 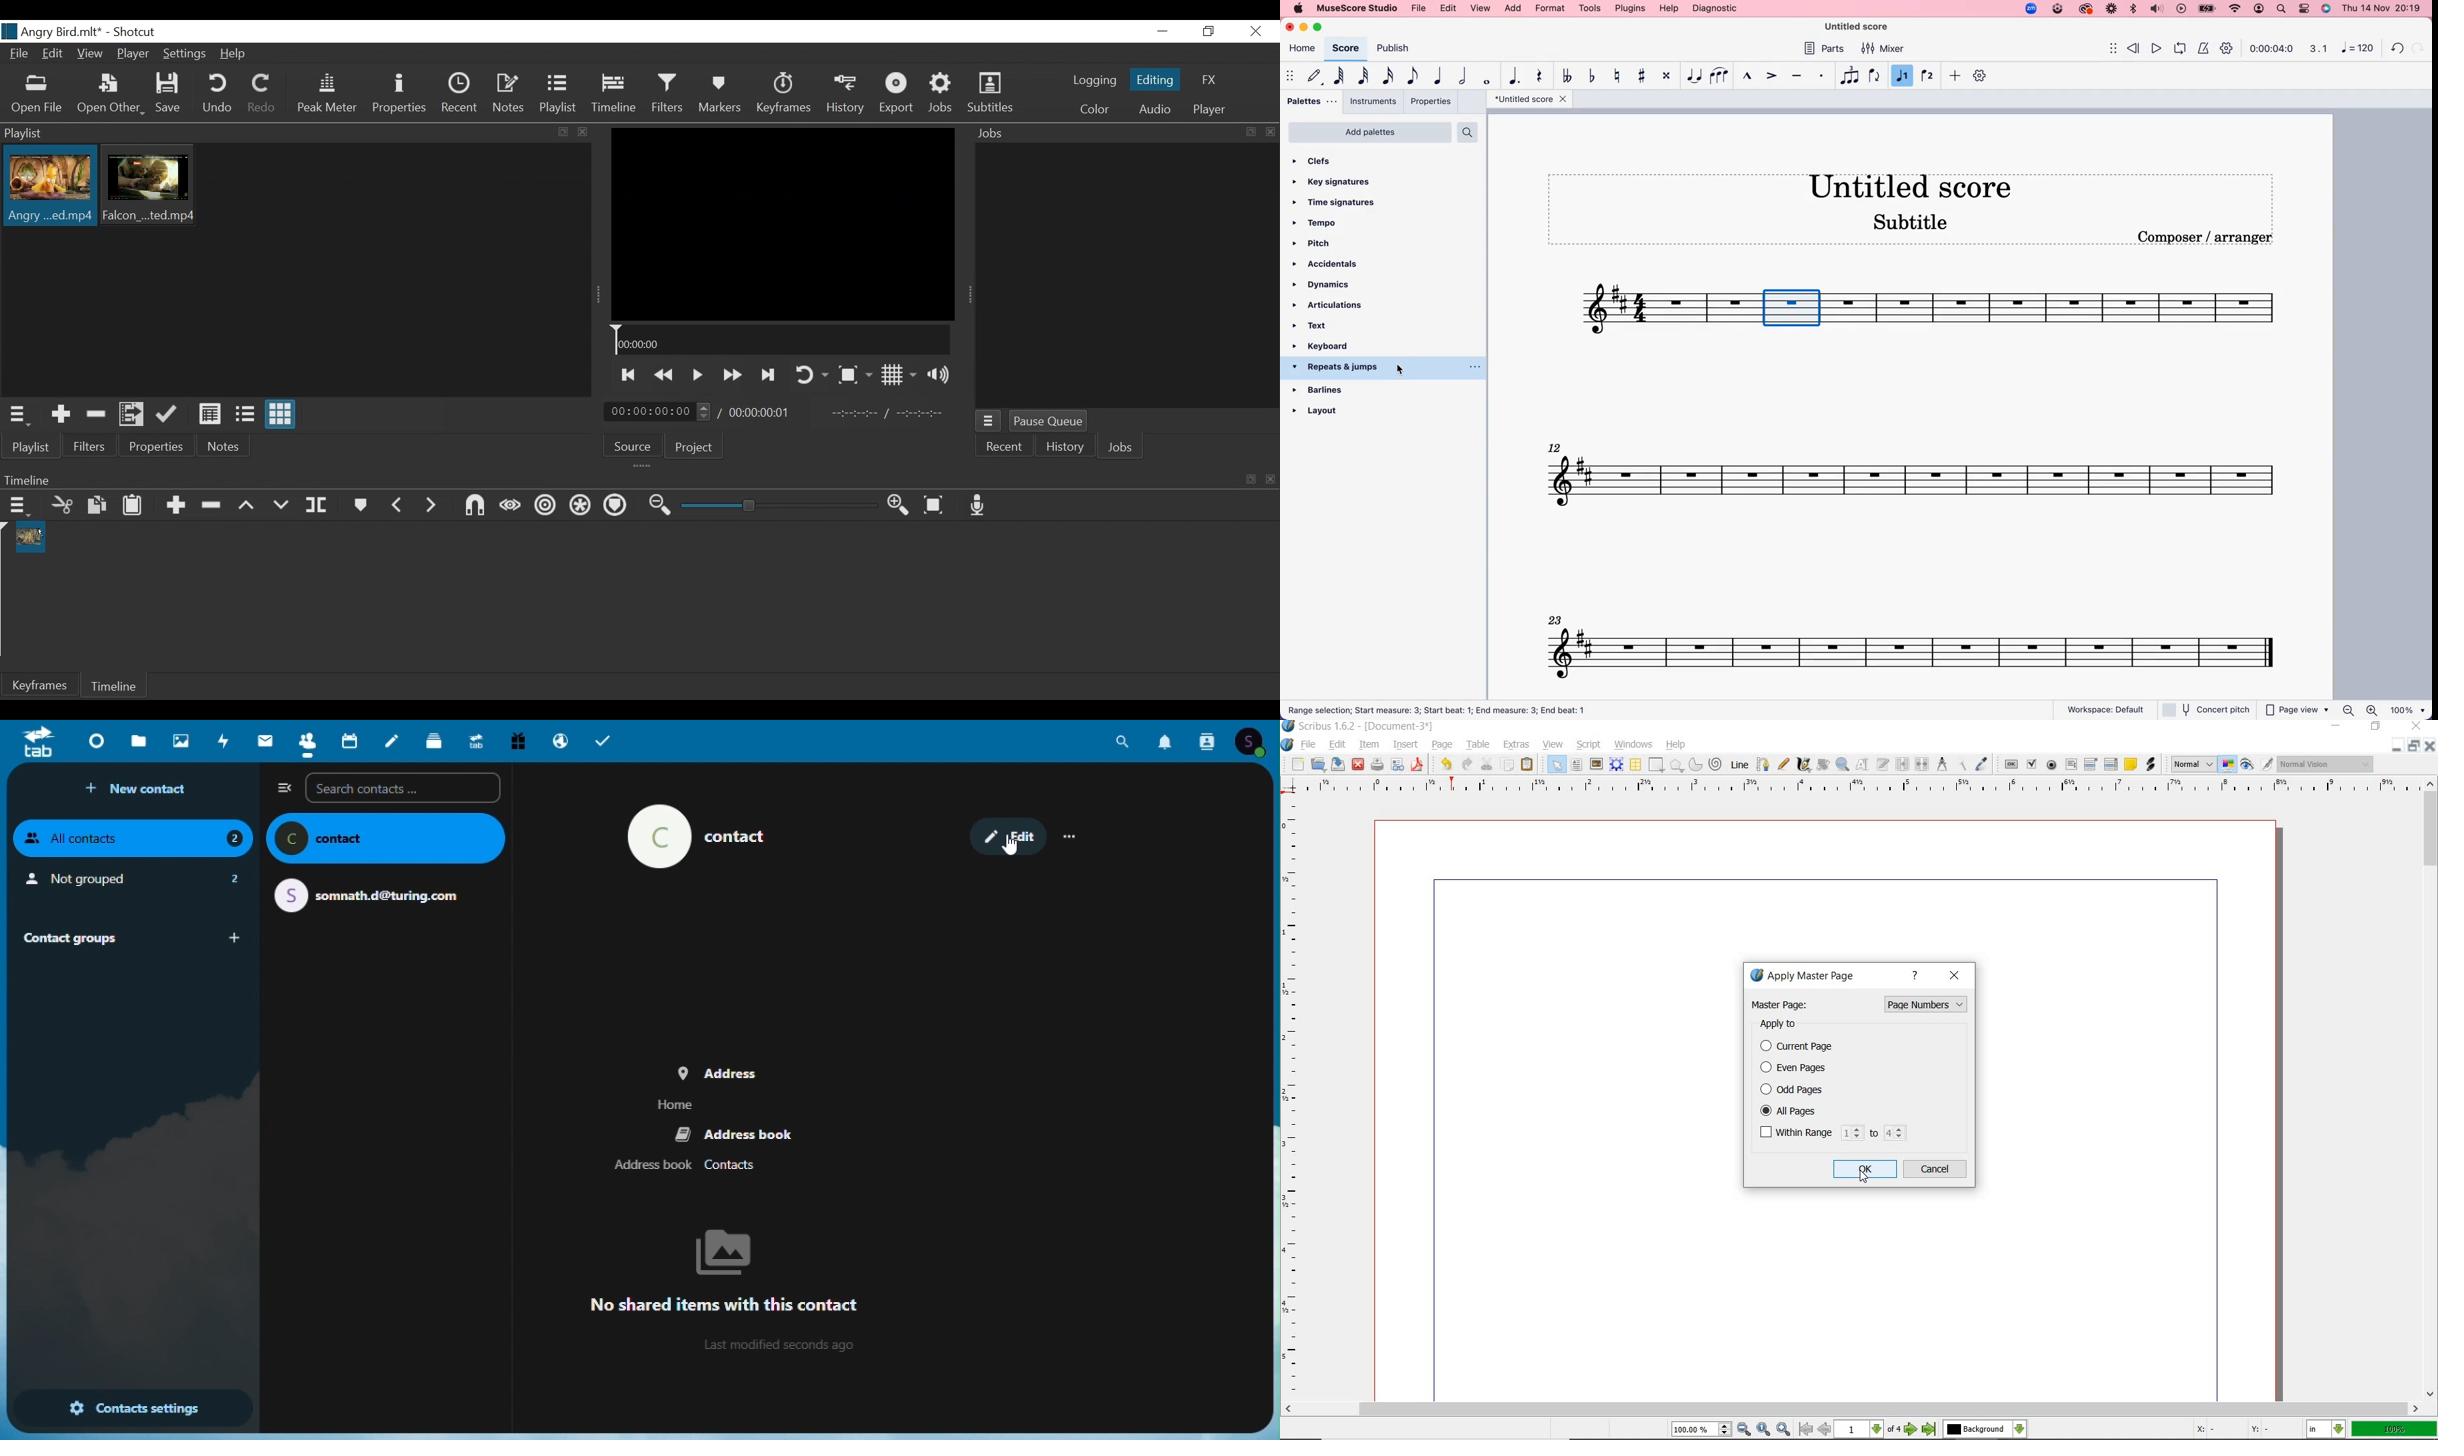 I want to click on View as details, so click(x=211, y=415).